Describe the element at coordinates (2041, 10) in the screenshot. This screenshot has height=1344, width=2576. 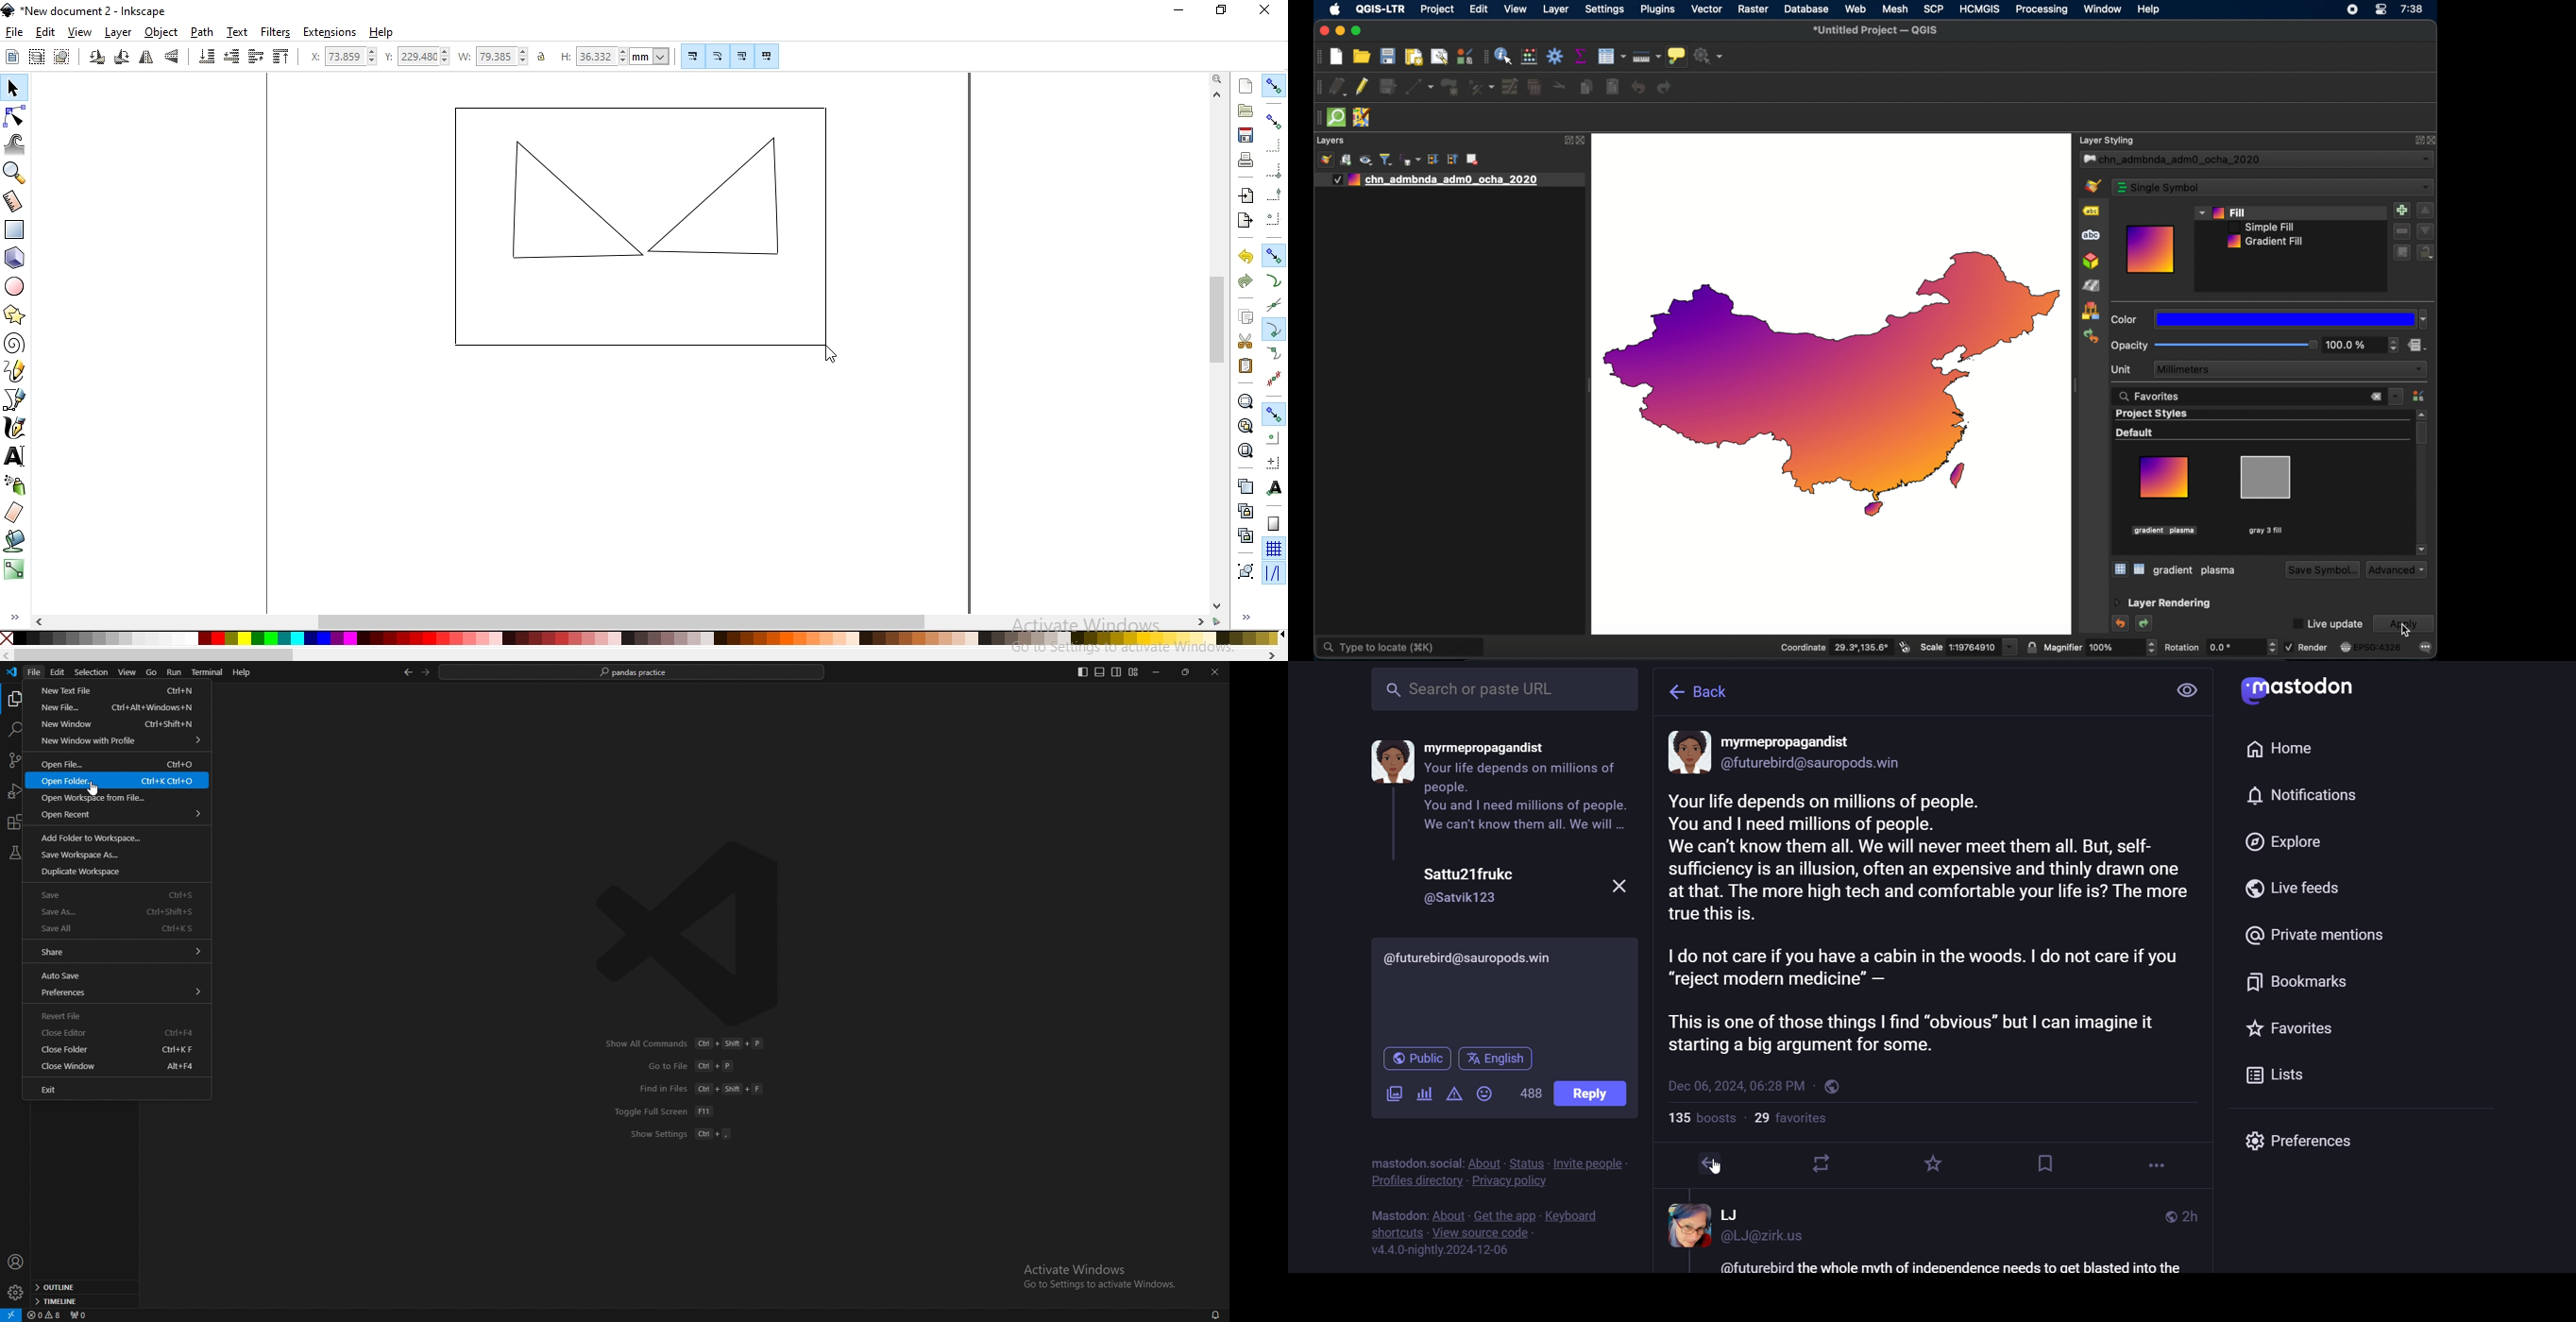
I see `processing` at that location.